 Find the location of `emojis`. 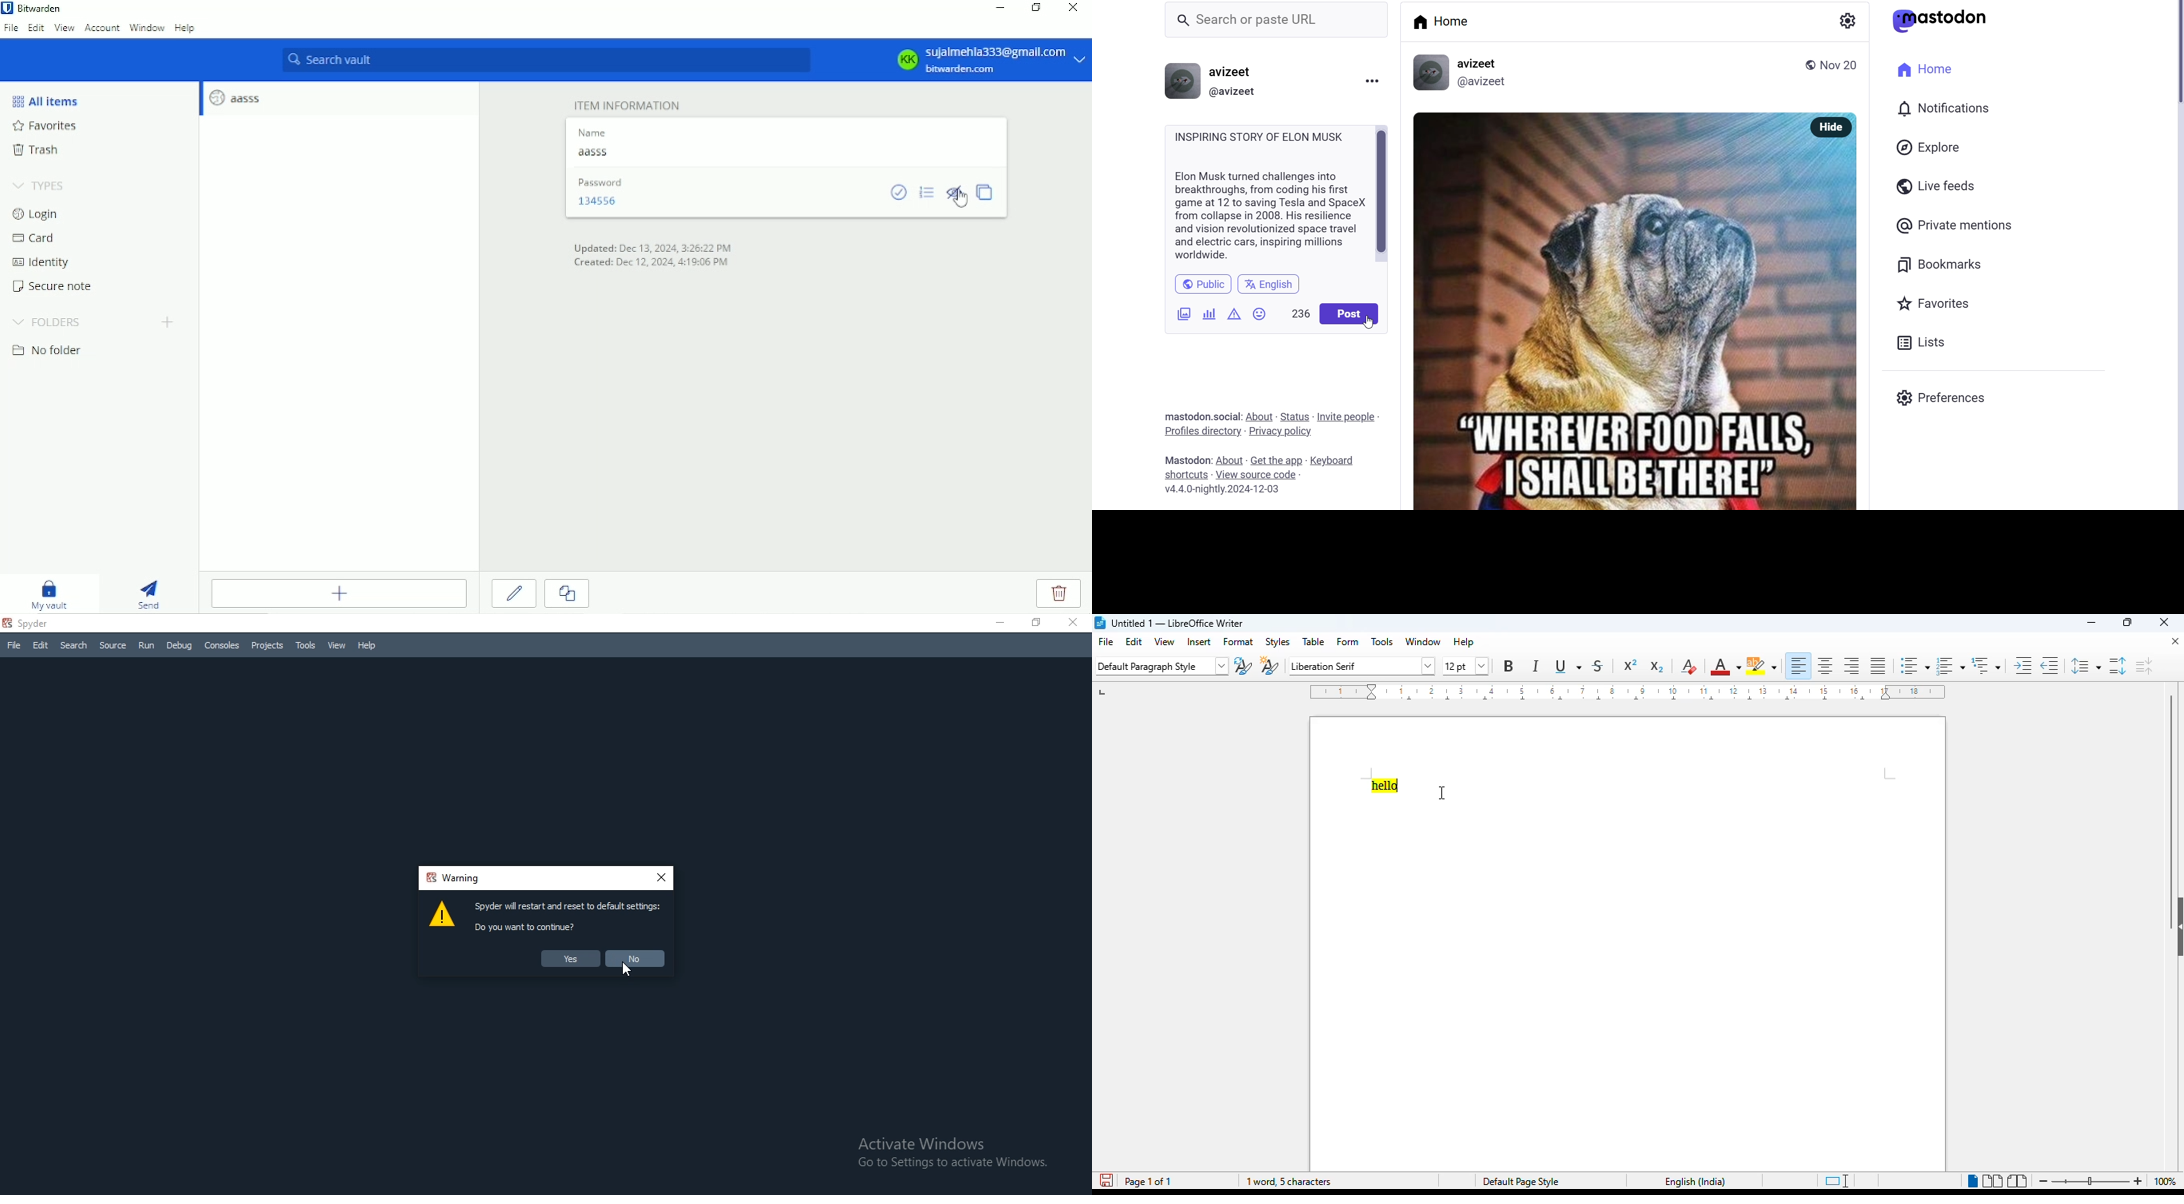

emojis is located at coordinates (1260, 313).